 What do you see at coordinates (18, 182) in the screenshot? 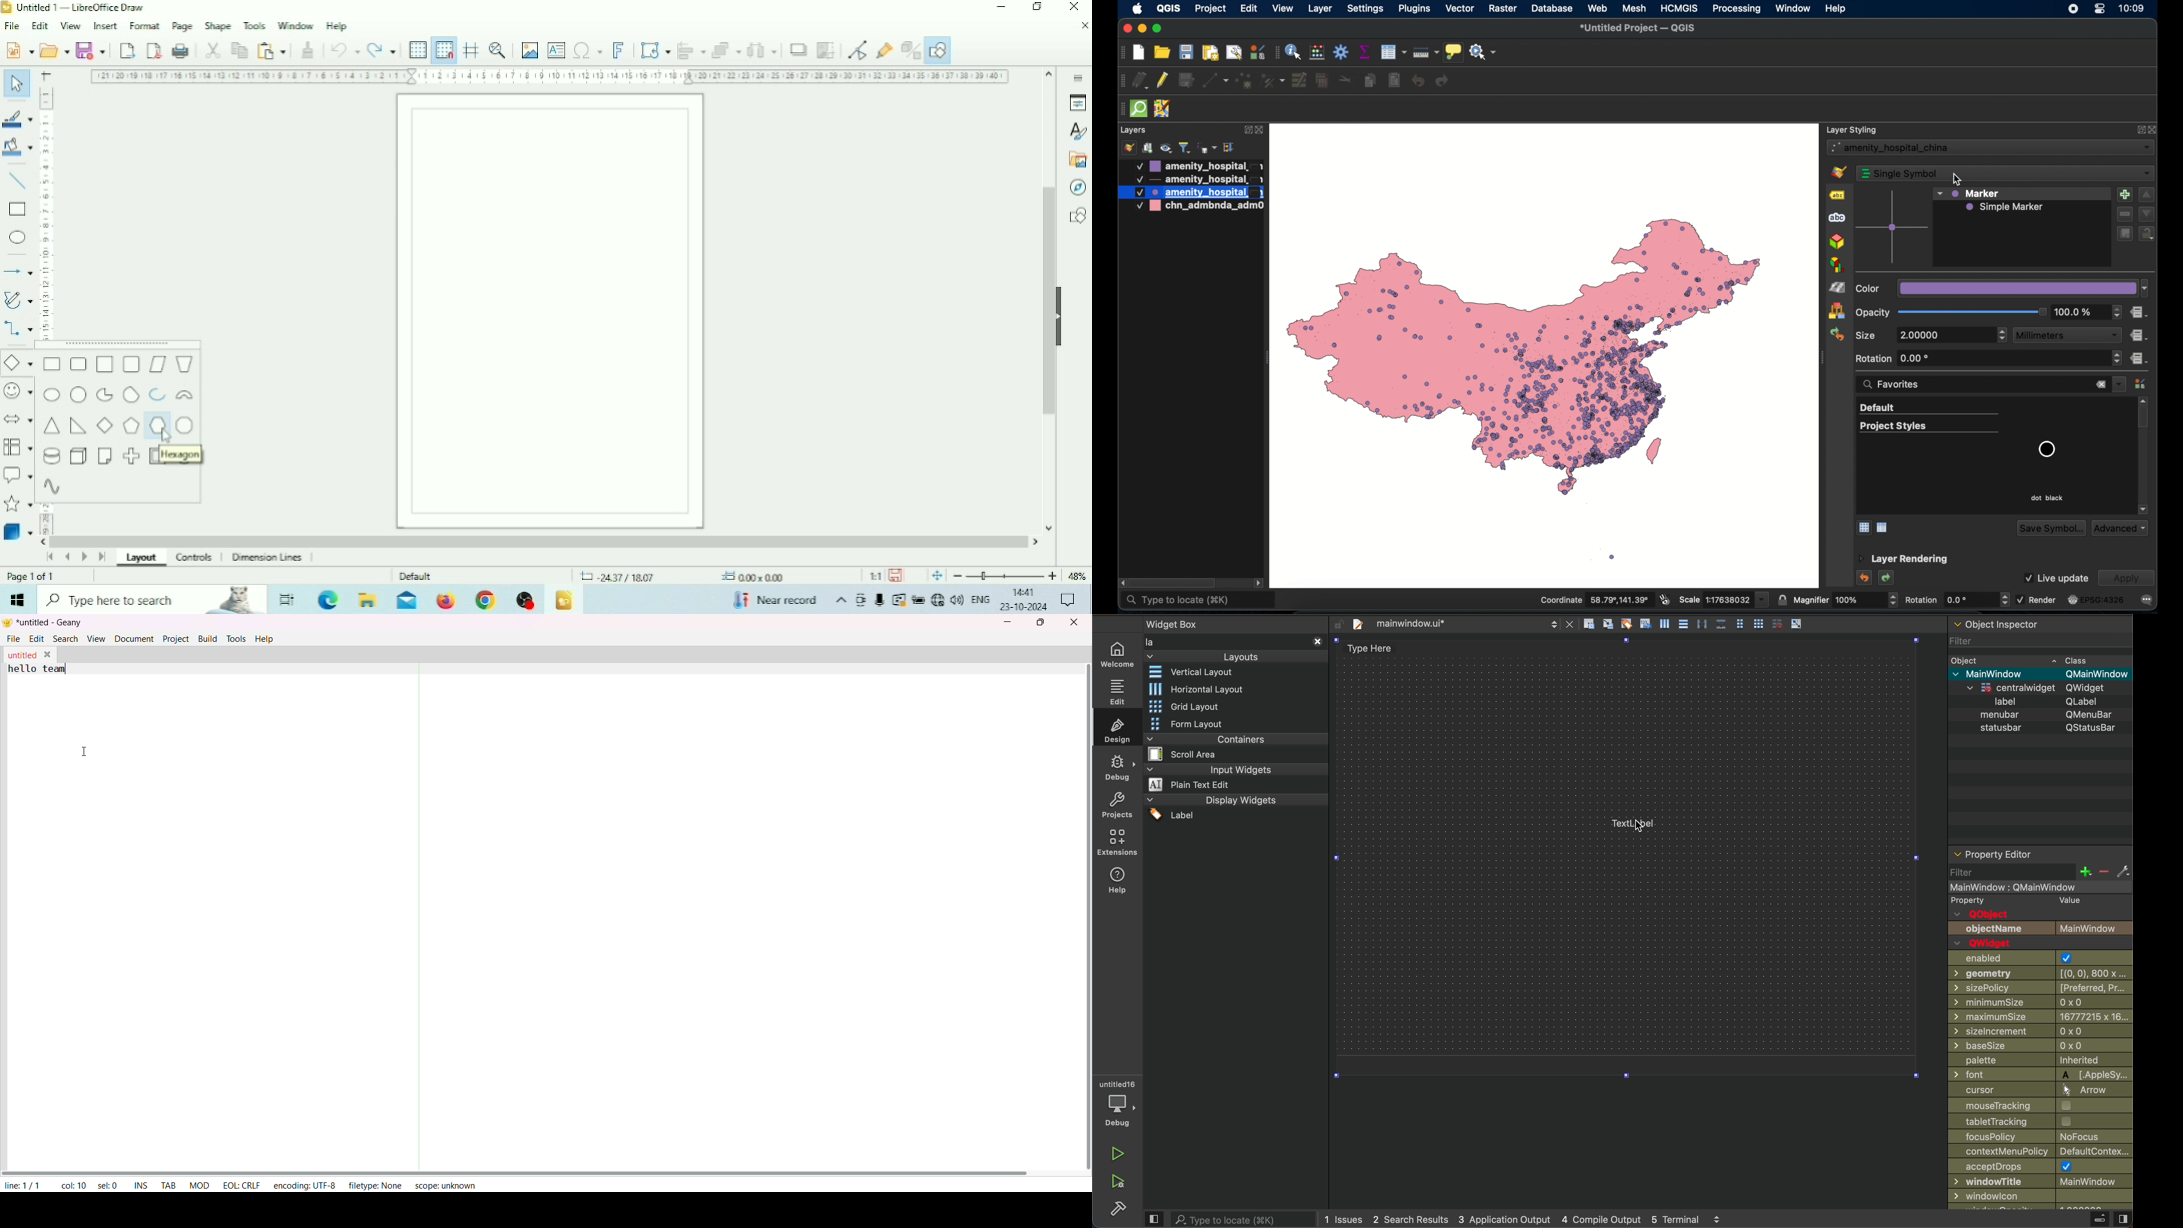
I see `Insert Line` at bounding box center [18, 182].